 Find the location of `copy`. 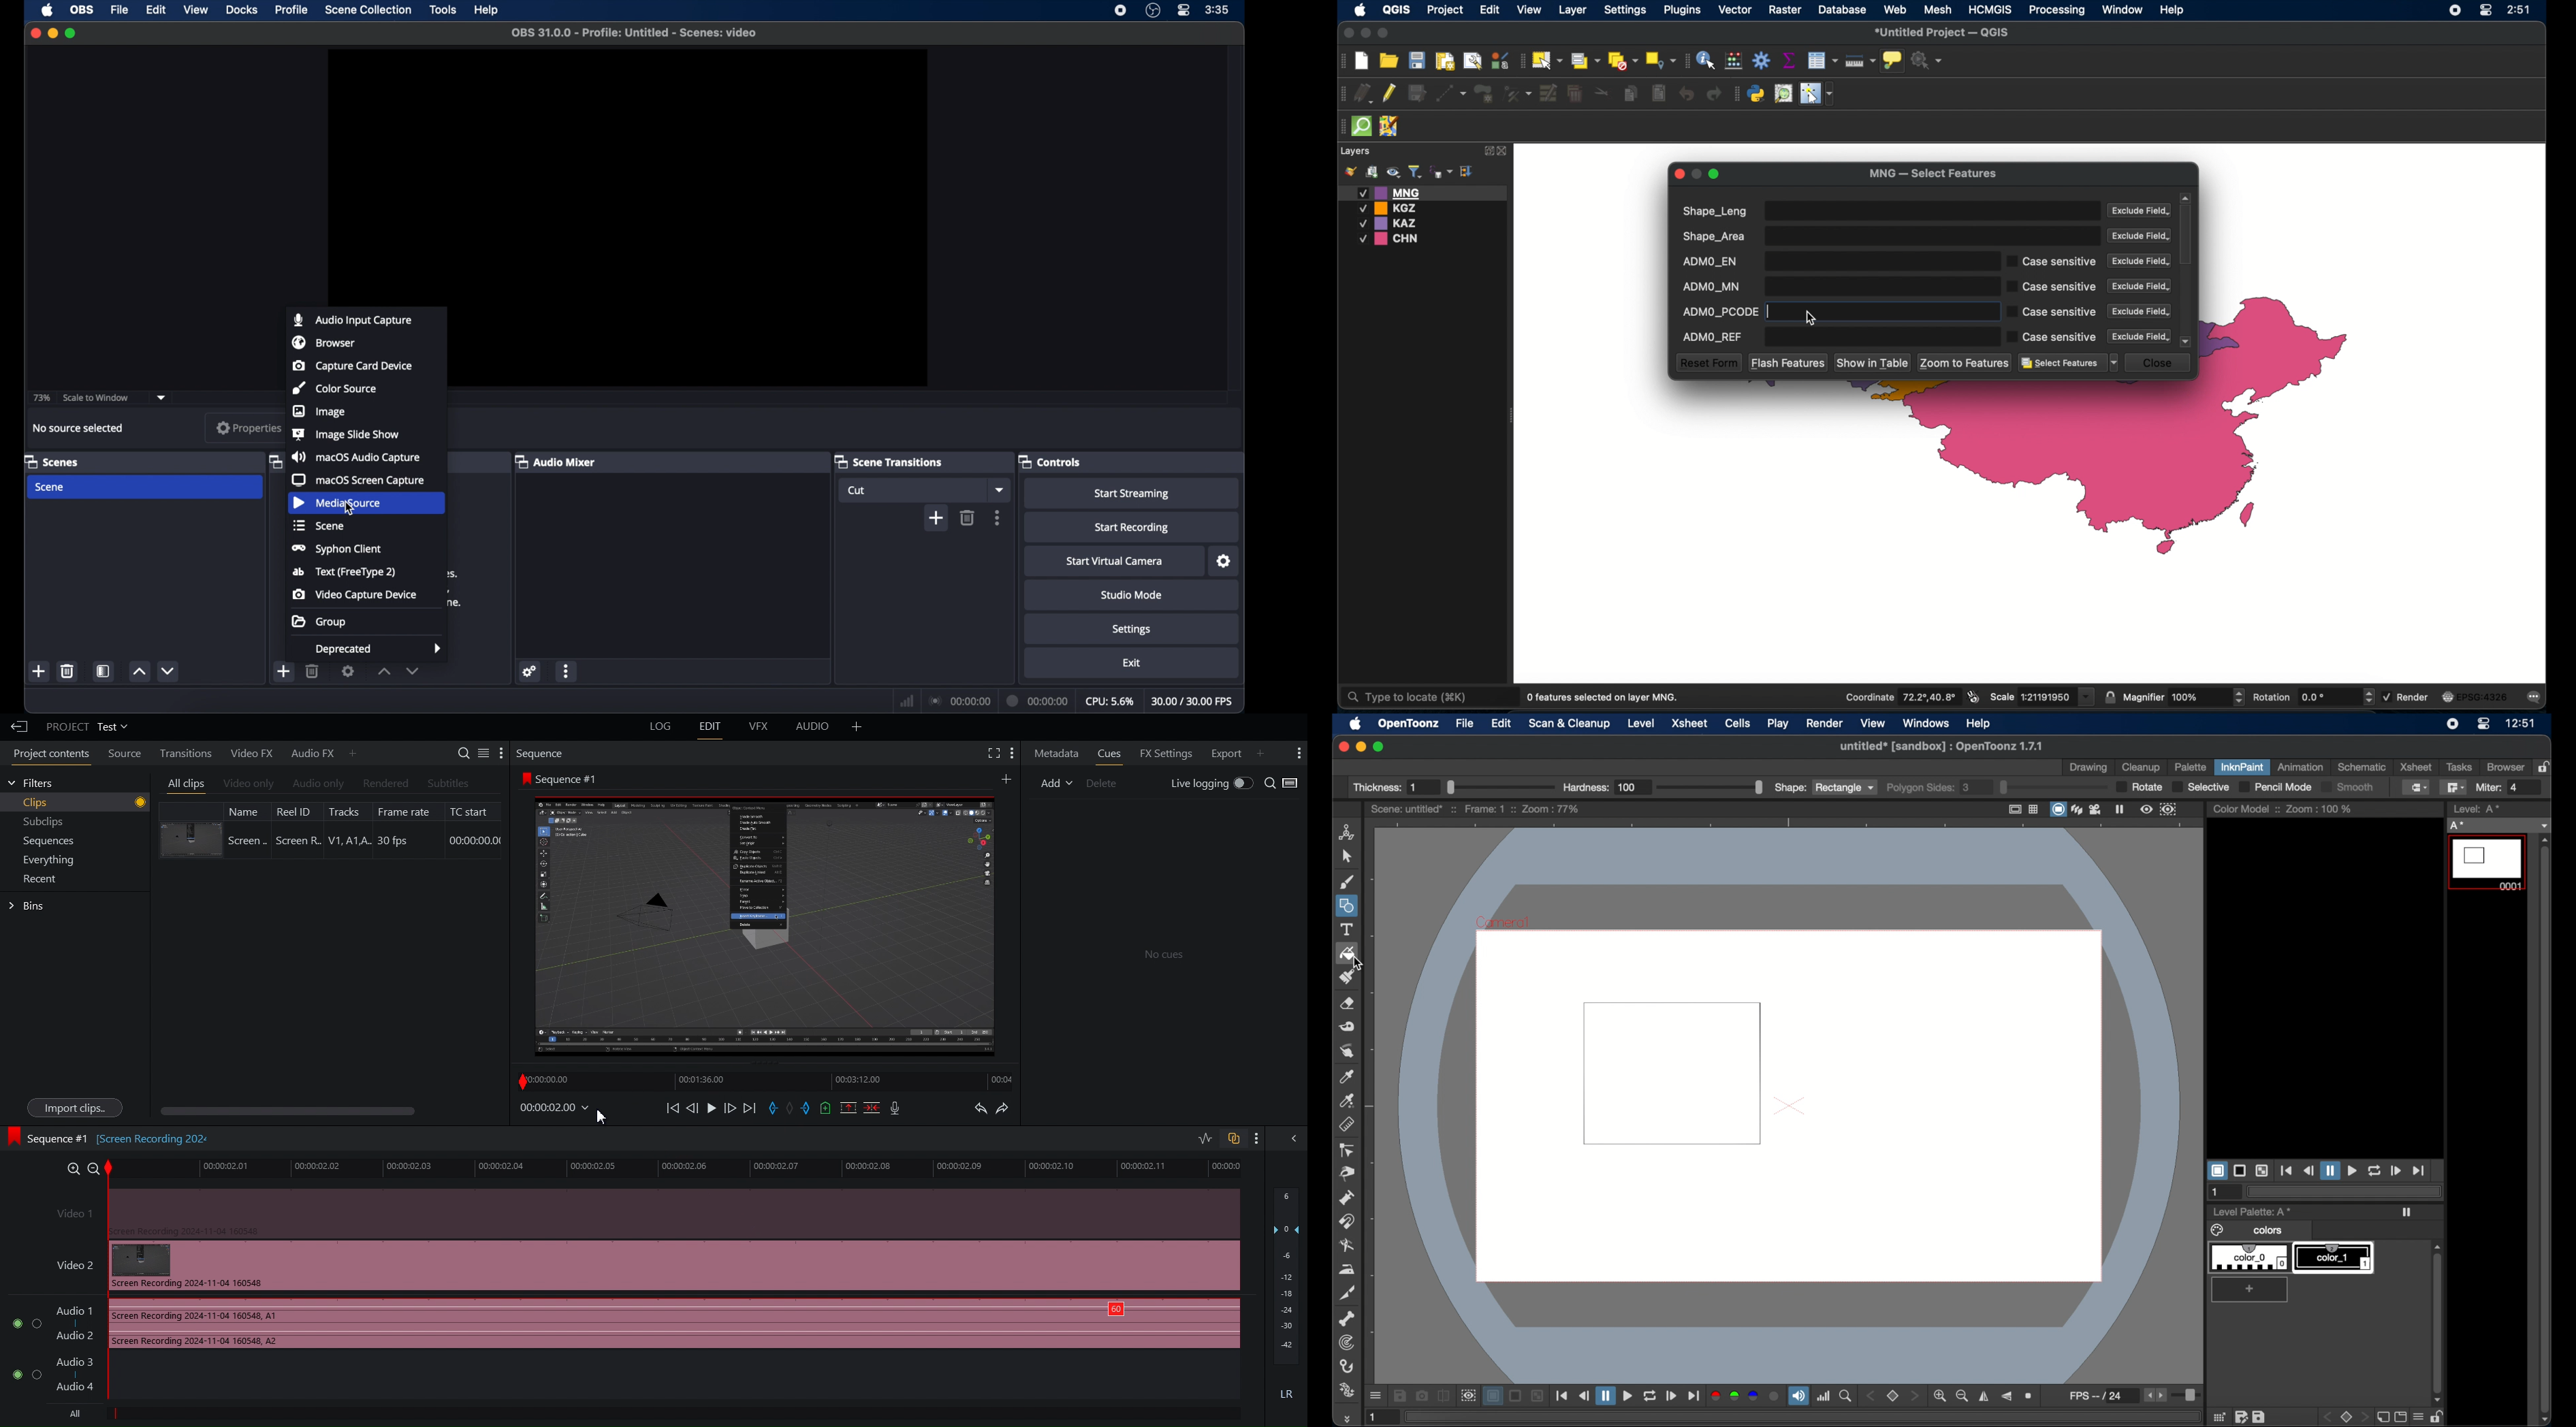

copy is located at coordinates (1633, 93).